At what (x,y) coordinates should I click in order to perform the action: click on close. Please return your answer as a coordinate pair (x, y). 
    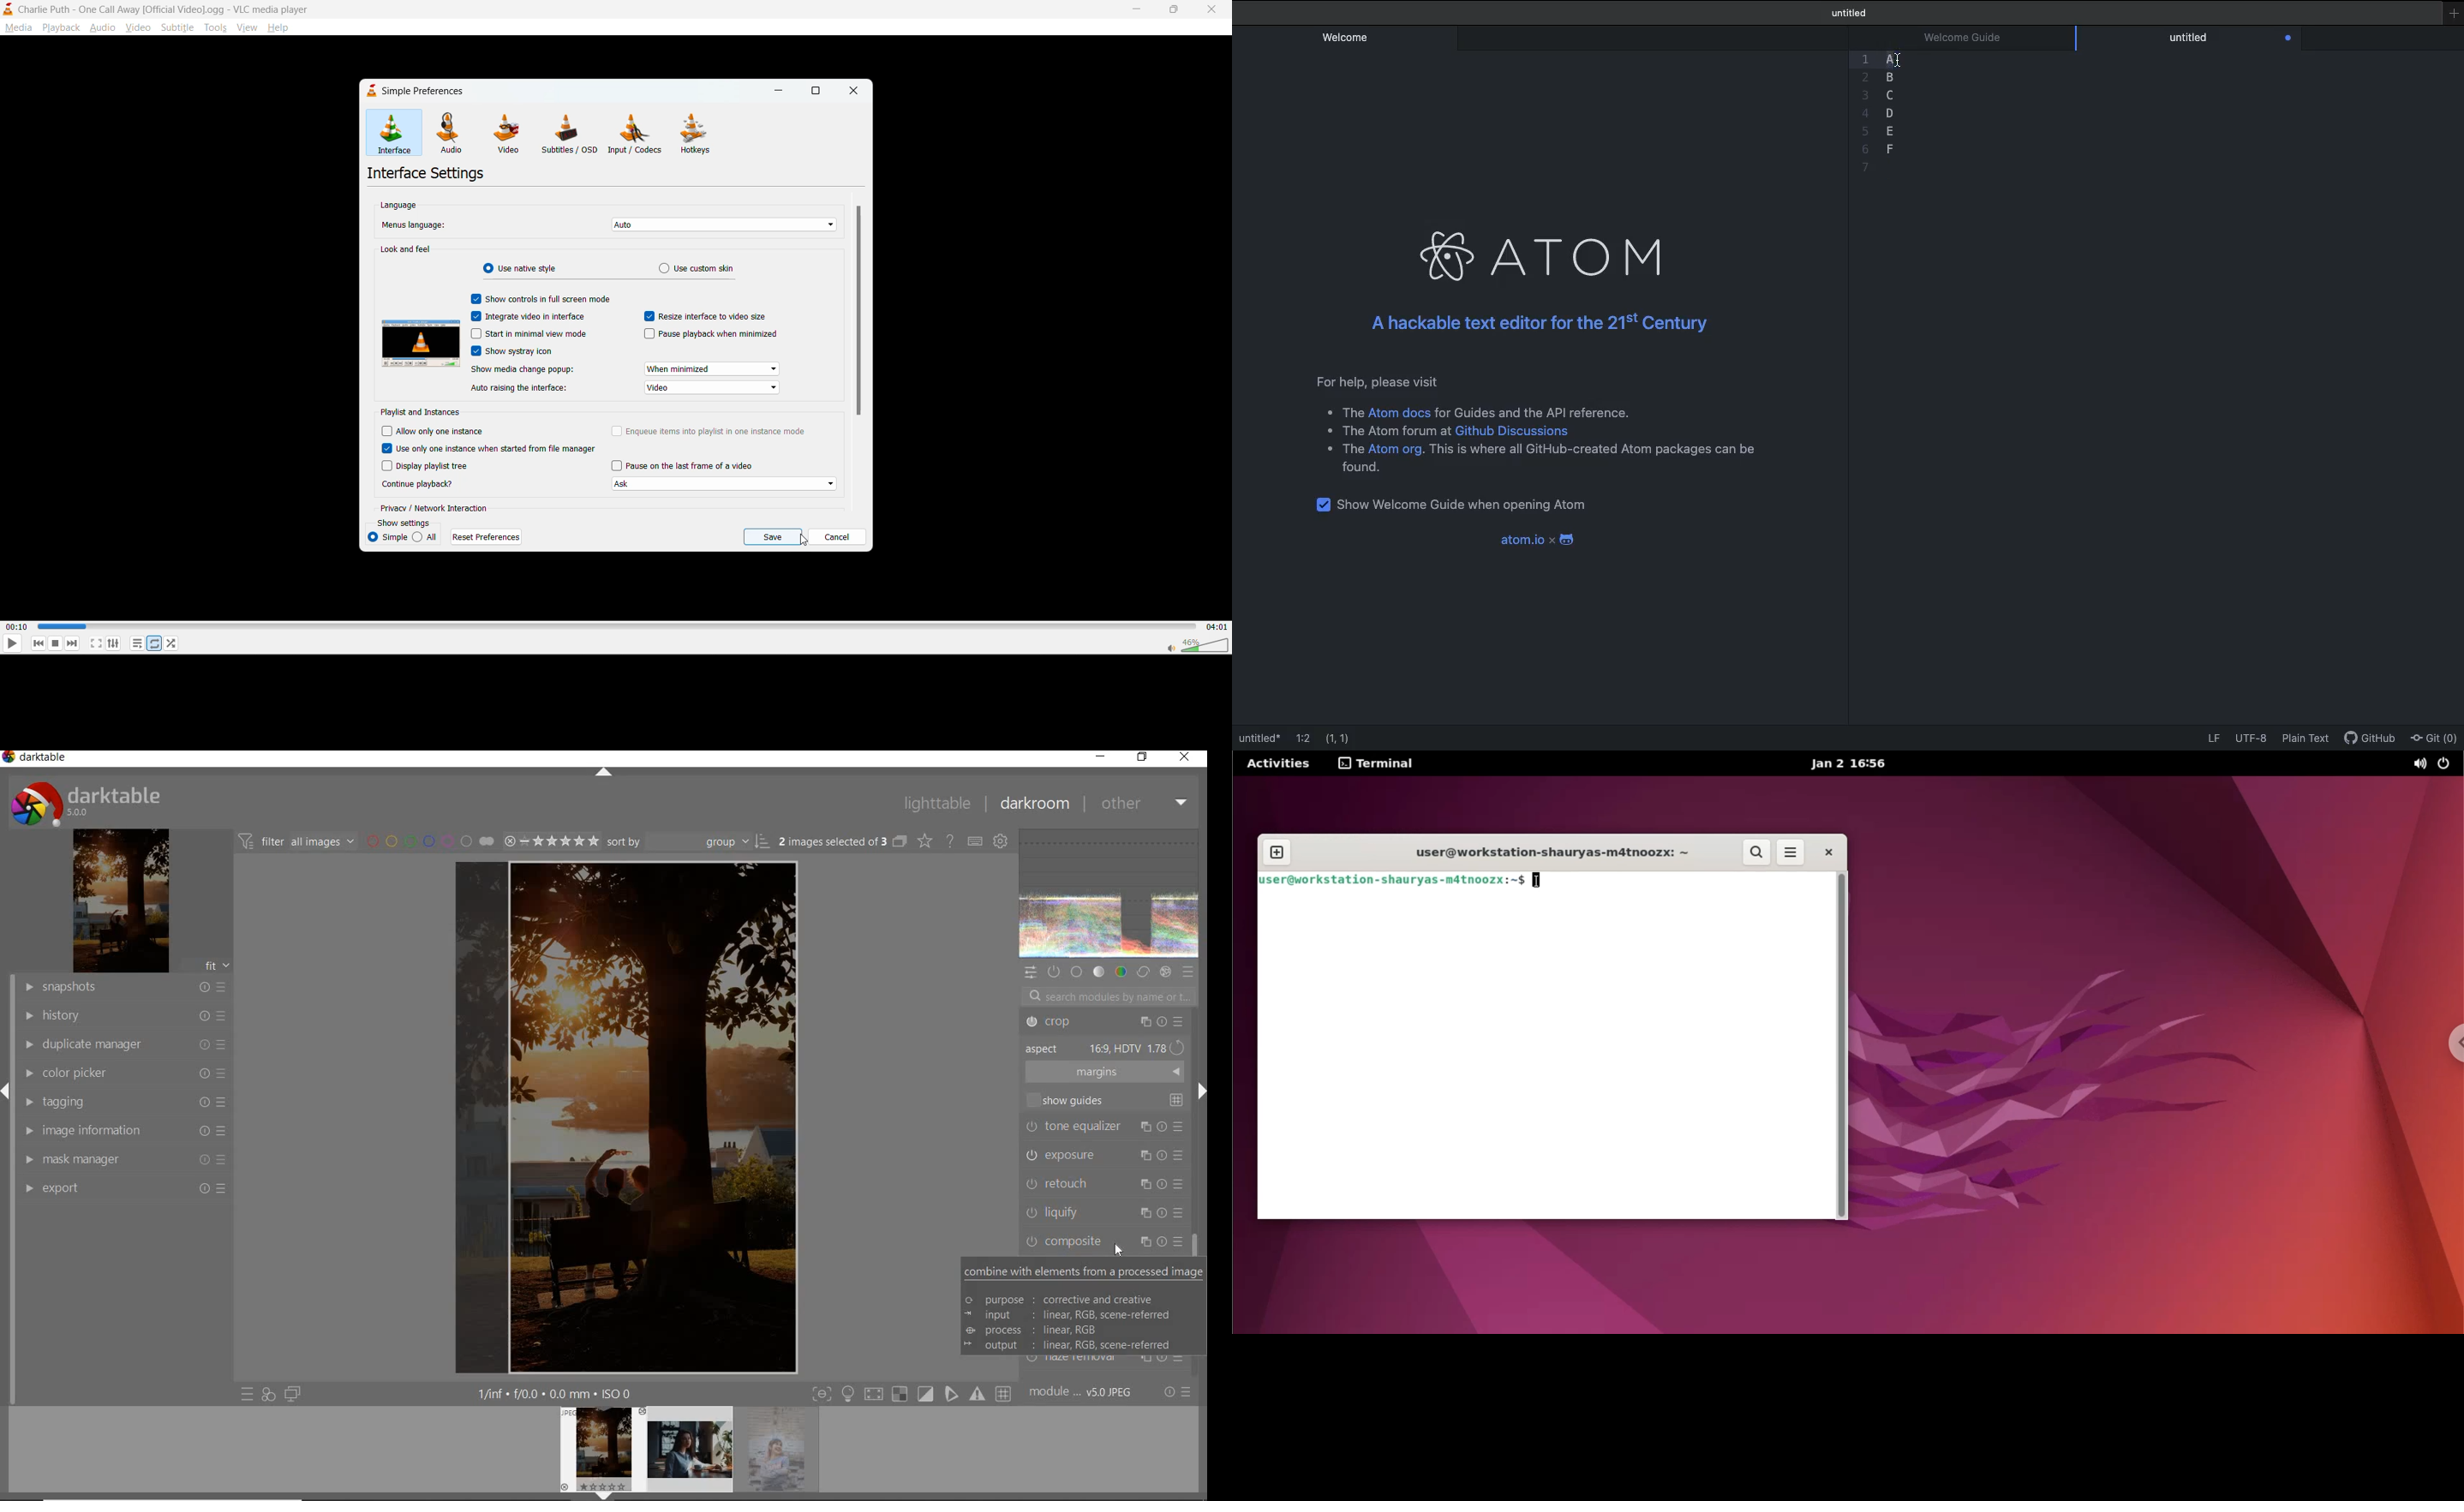
    Looking at the image, I should click on (851, 92).